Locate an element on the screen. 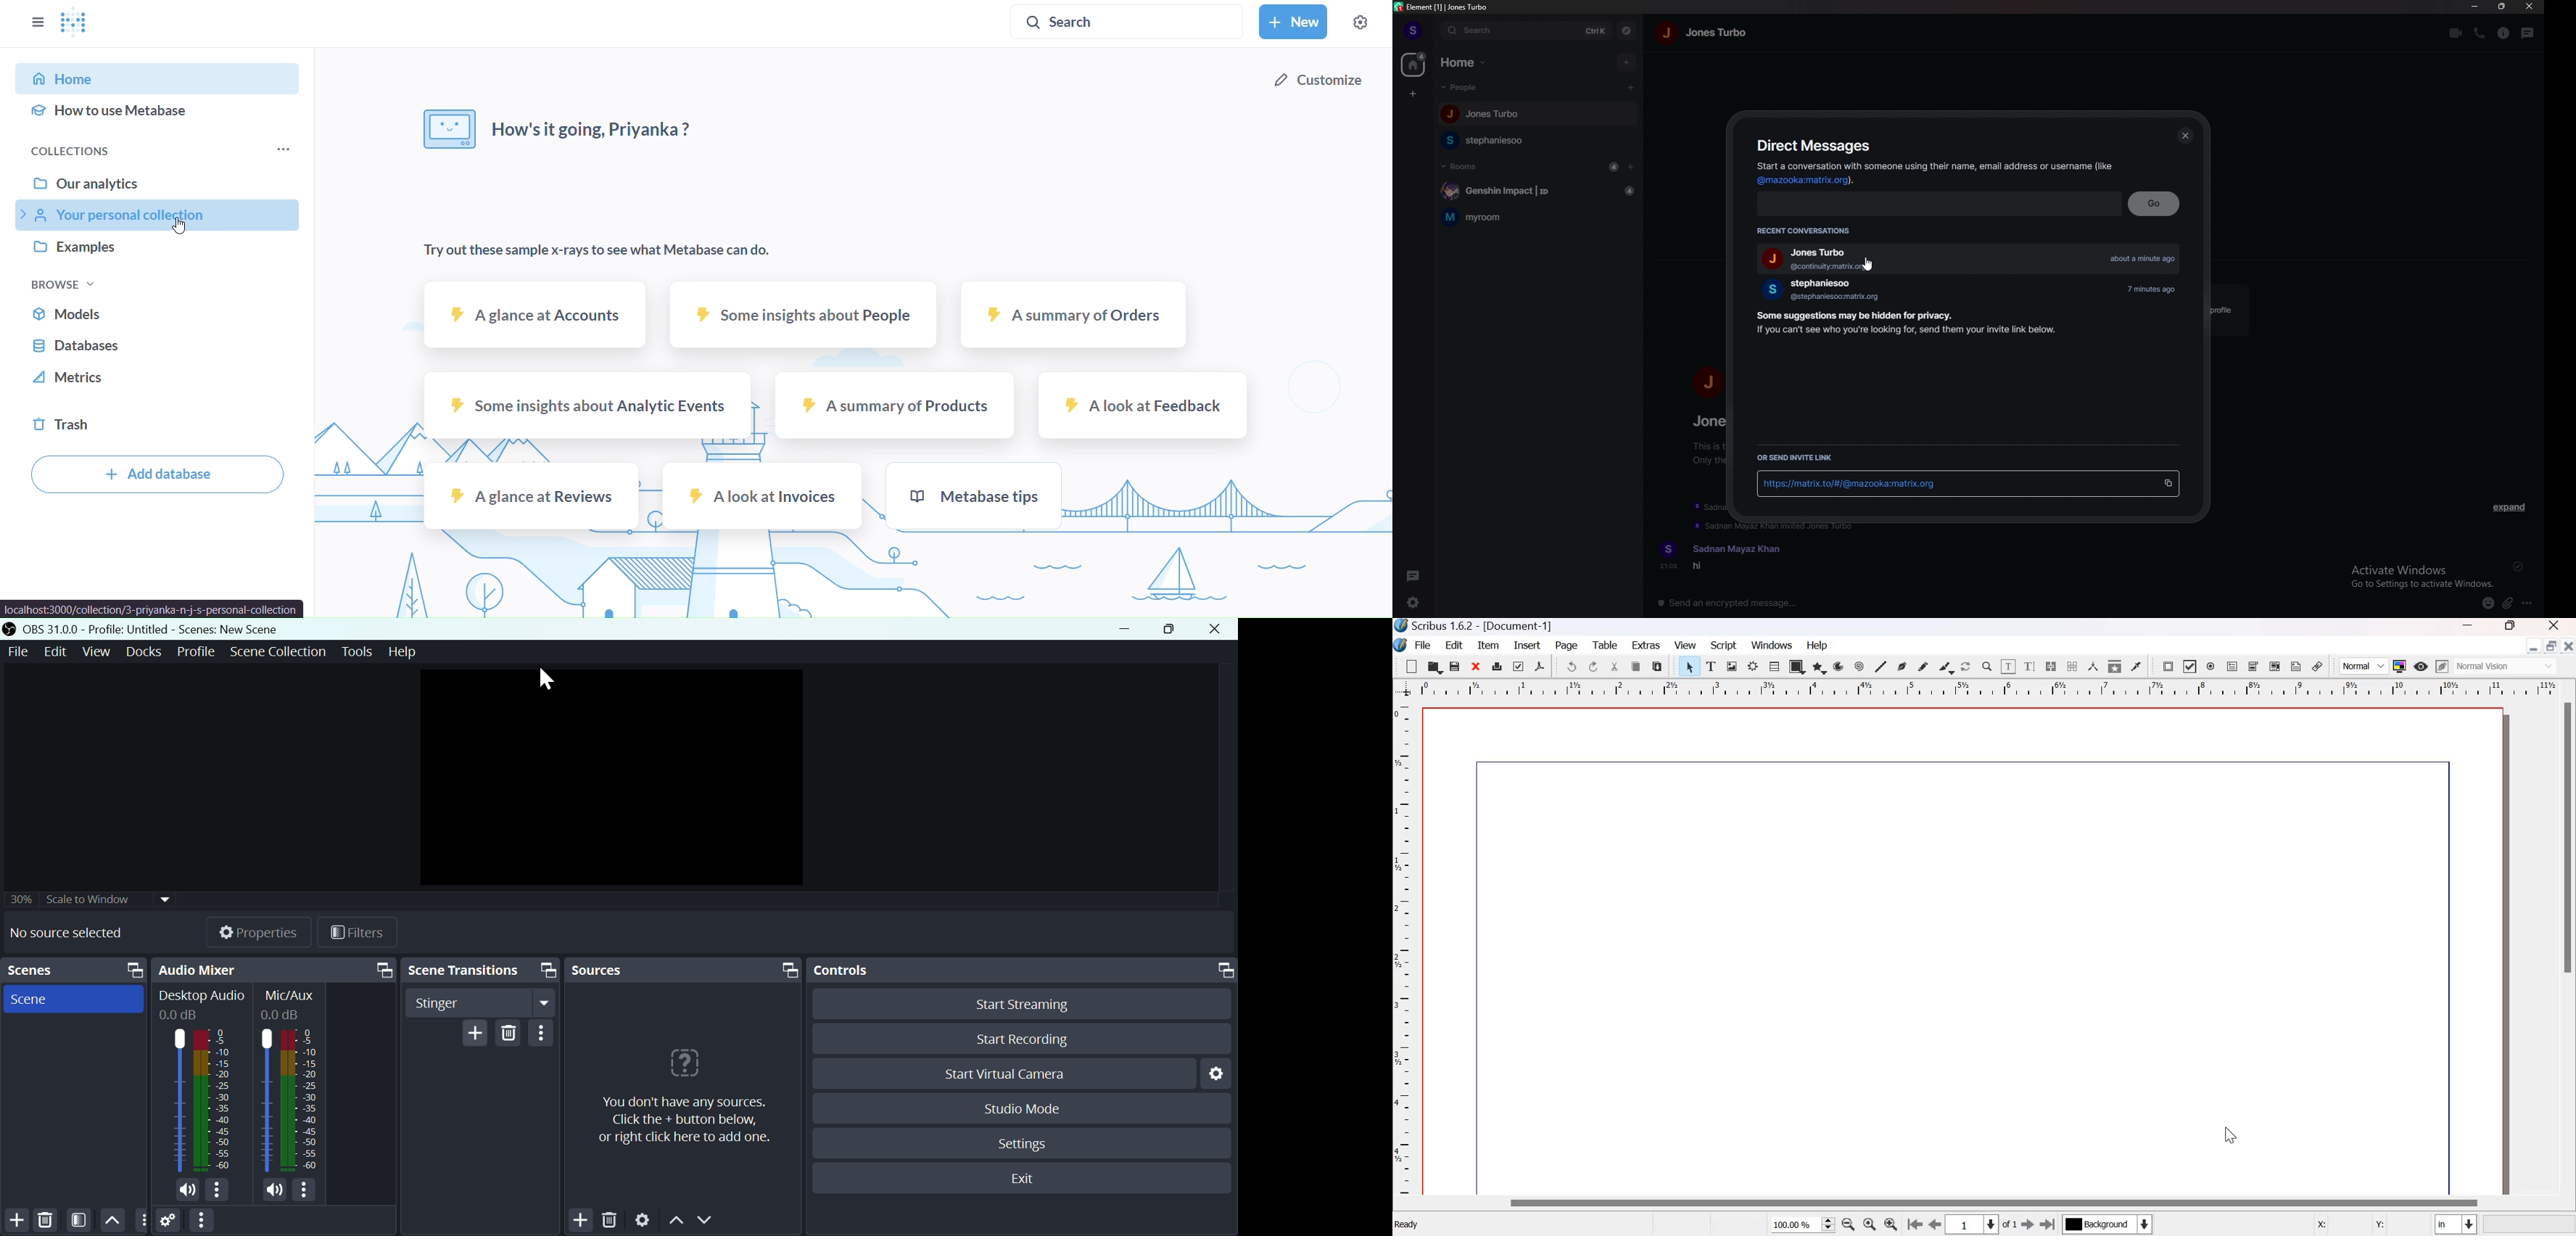 Image resolution: width=2576 pixels, height=1260 pixels. edit contents of frame is located at coordinates (2009, 667).